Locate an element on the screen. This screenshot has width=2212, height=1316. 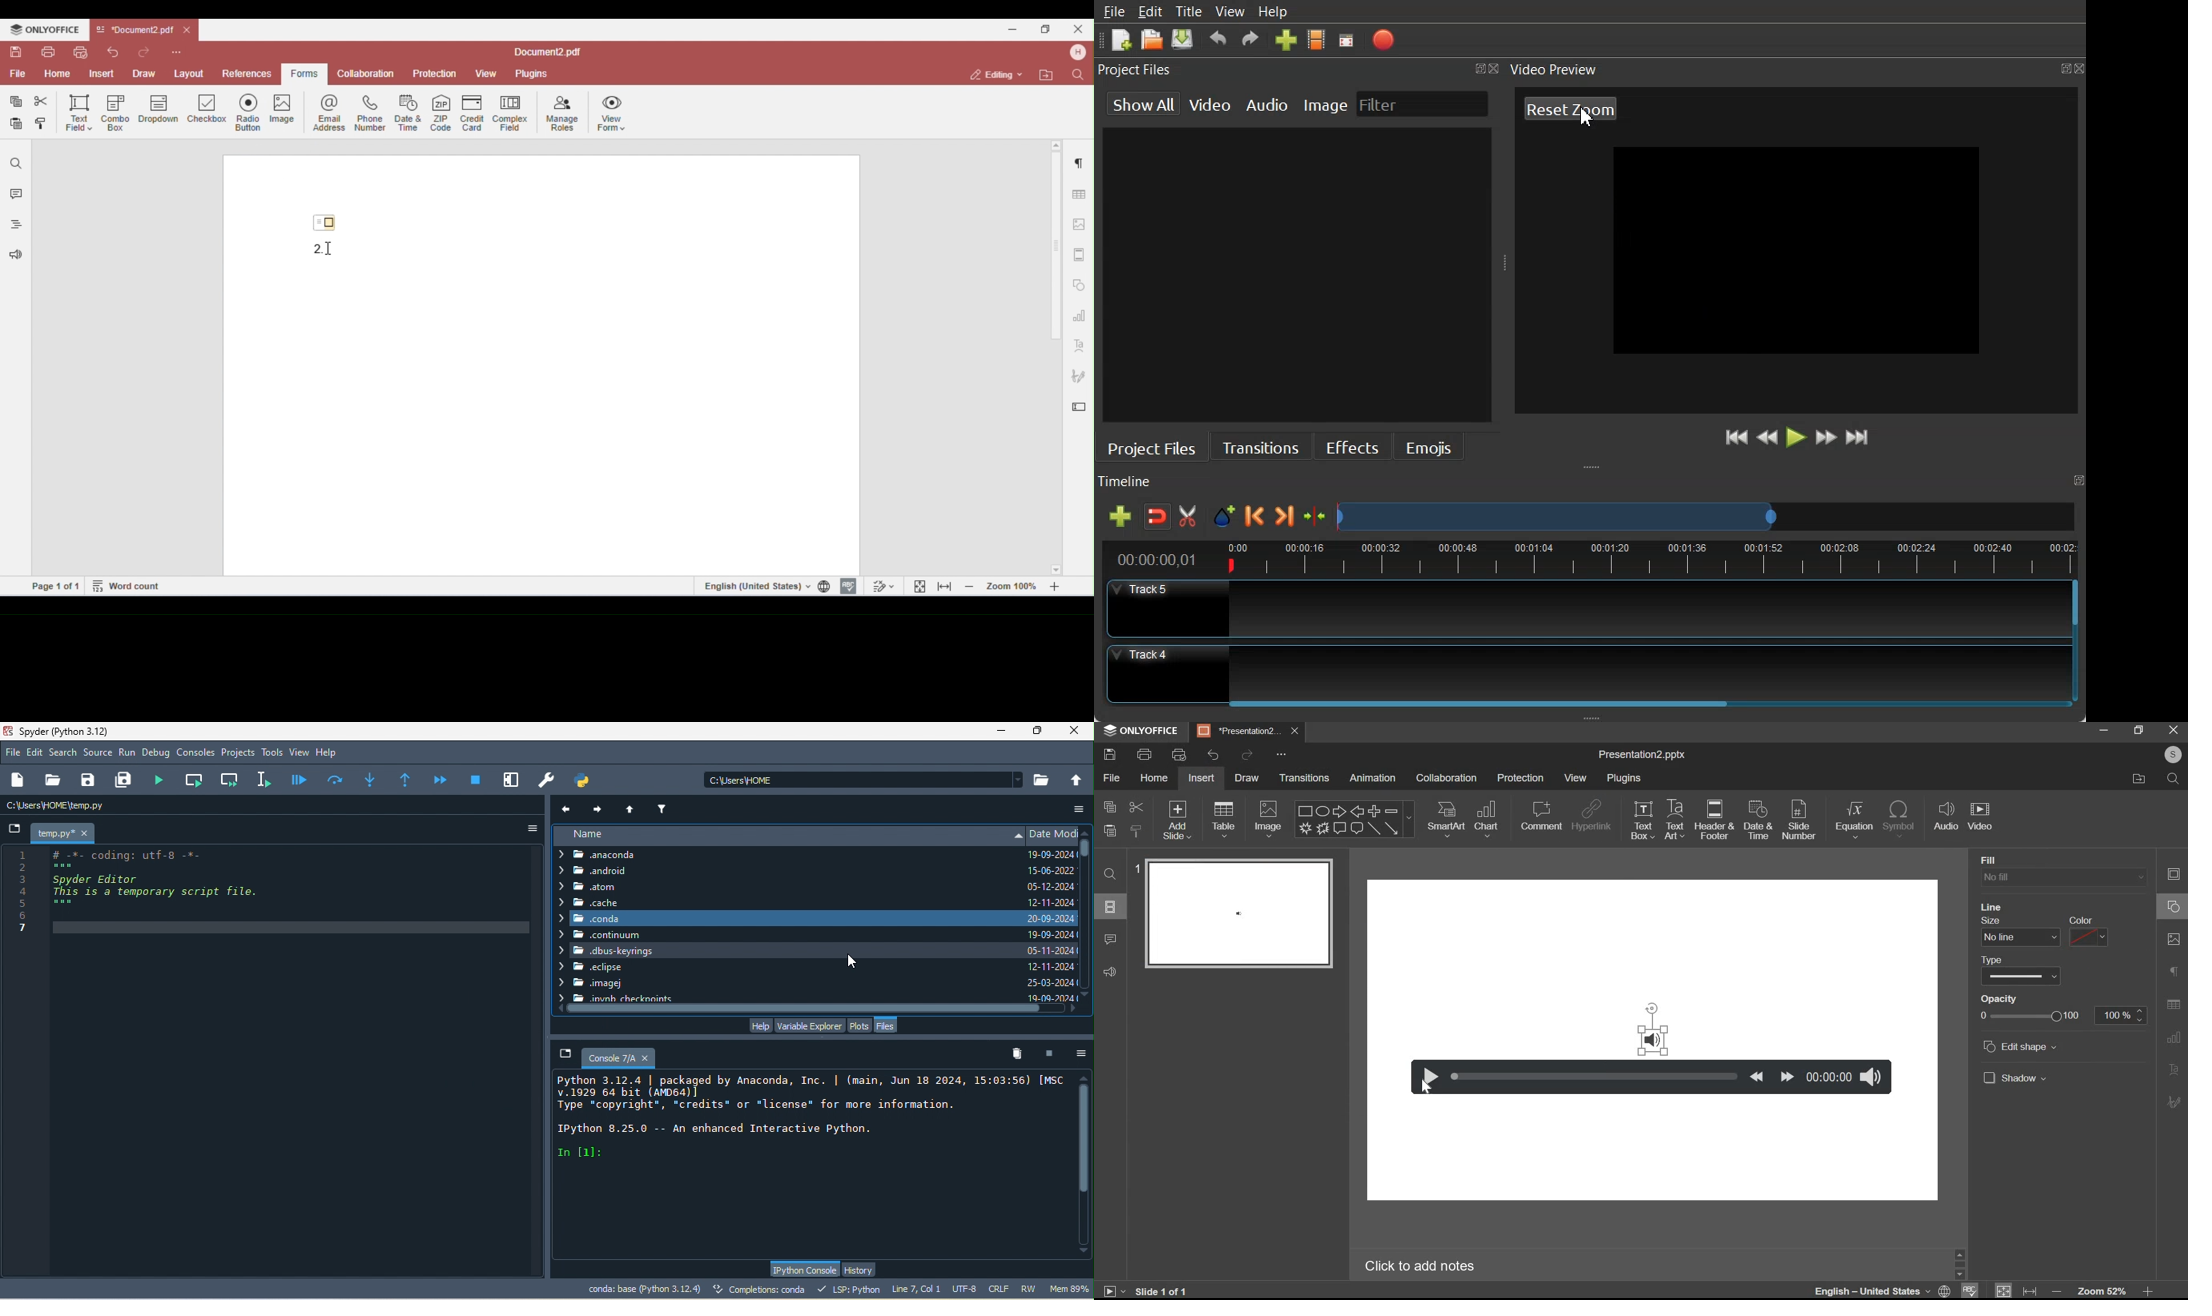
Jump to start is located at coordinates (1736, 436).